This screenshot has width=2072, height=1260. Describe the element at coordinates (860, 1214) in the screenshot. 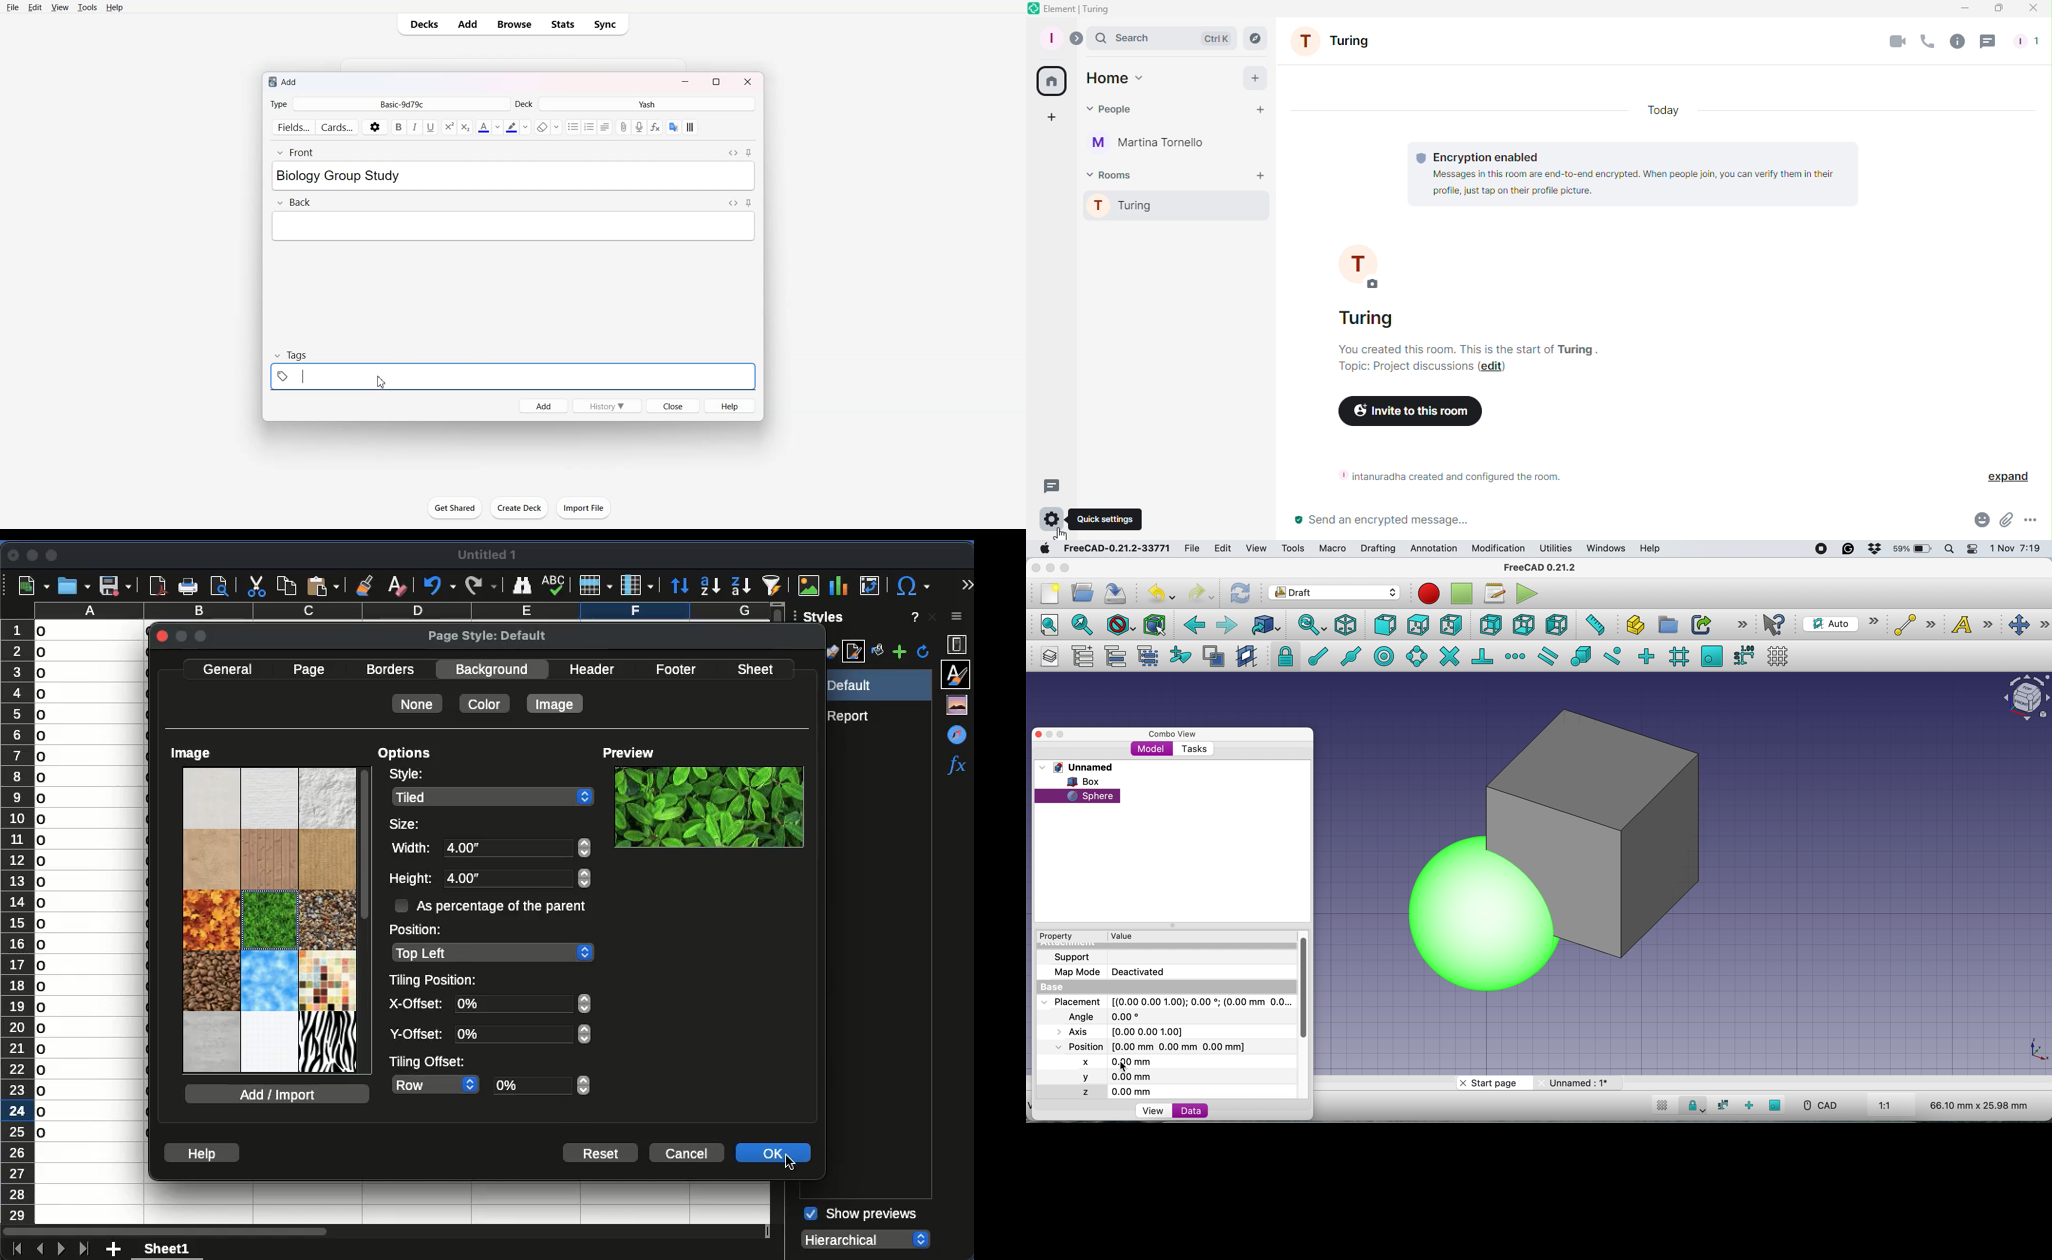

I see `show previews` at that location.